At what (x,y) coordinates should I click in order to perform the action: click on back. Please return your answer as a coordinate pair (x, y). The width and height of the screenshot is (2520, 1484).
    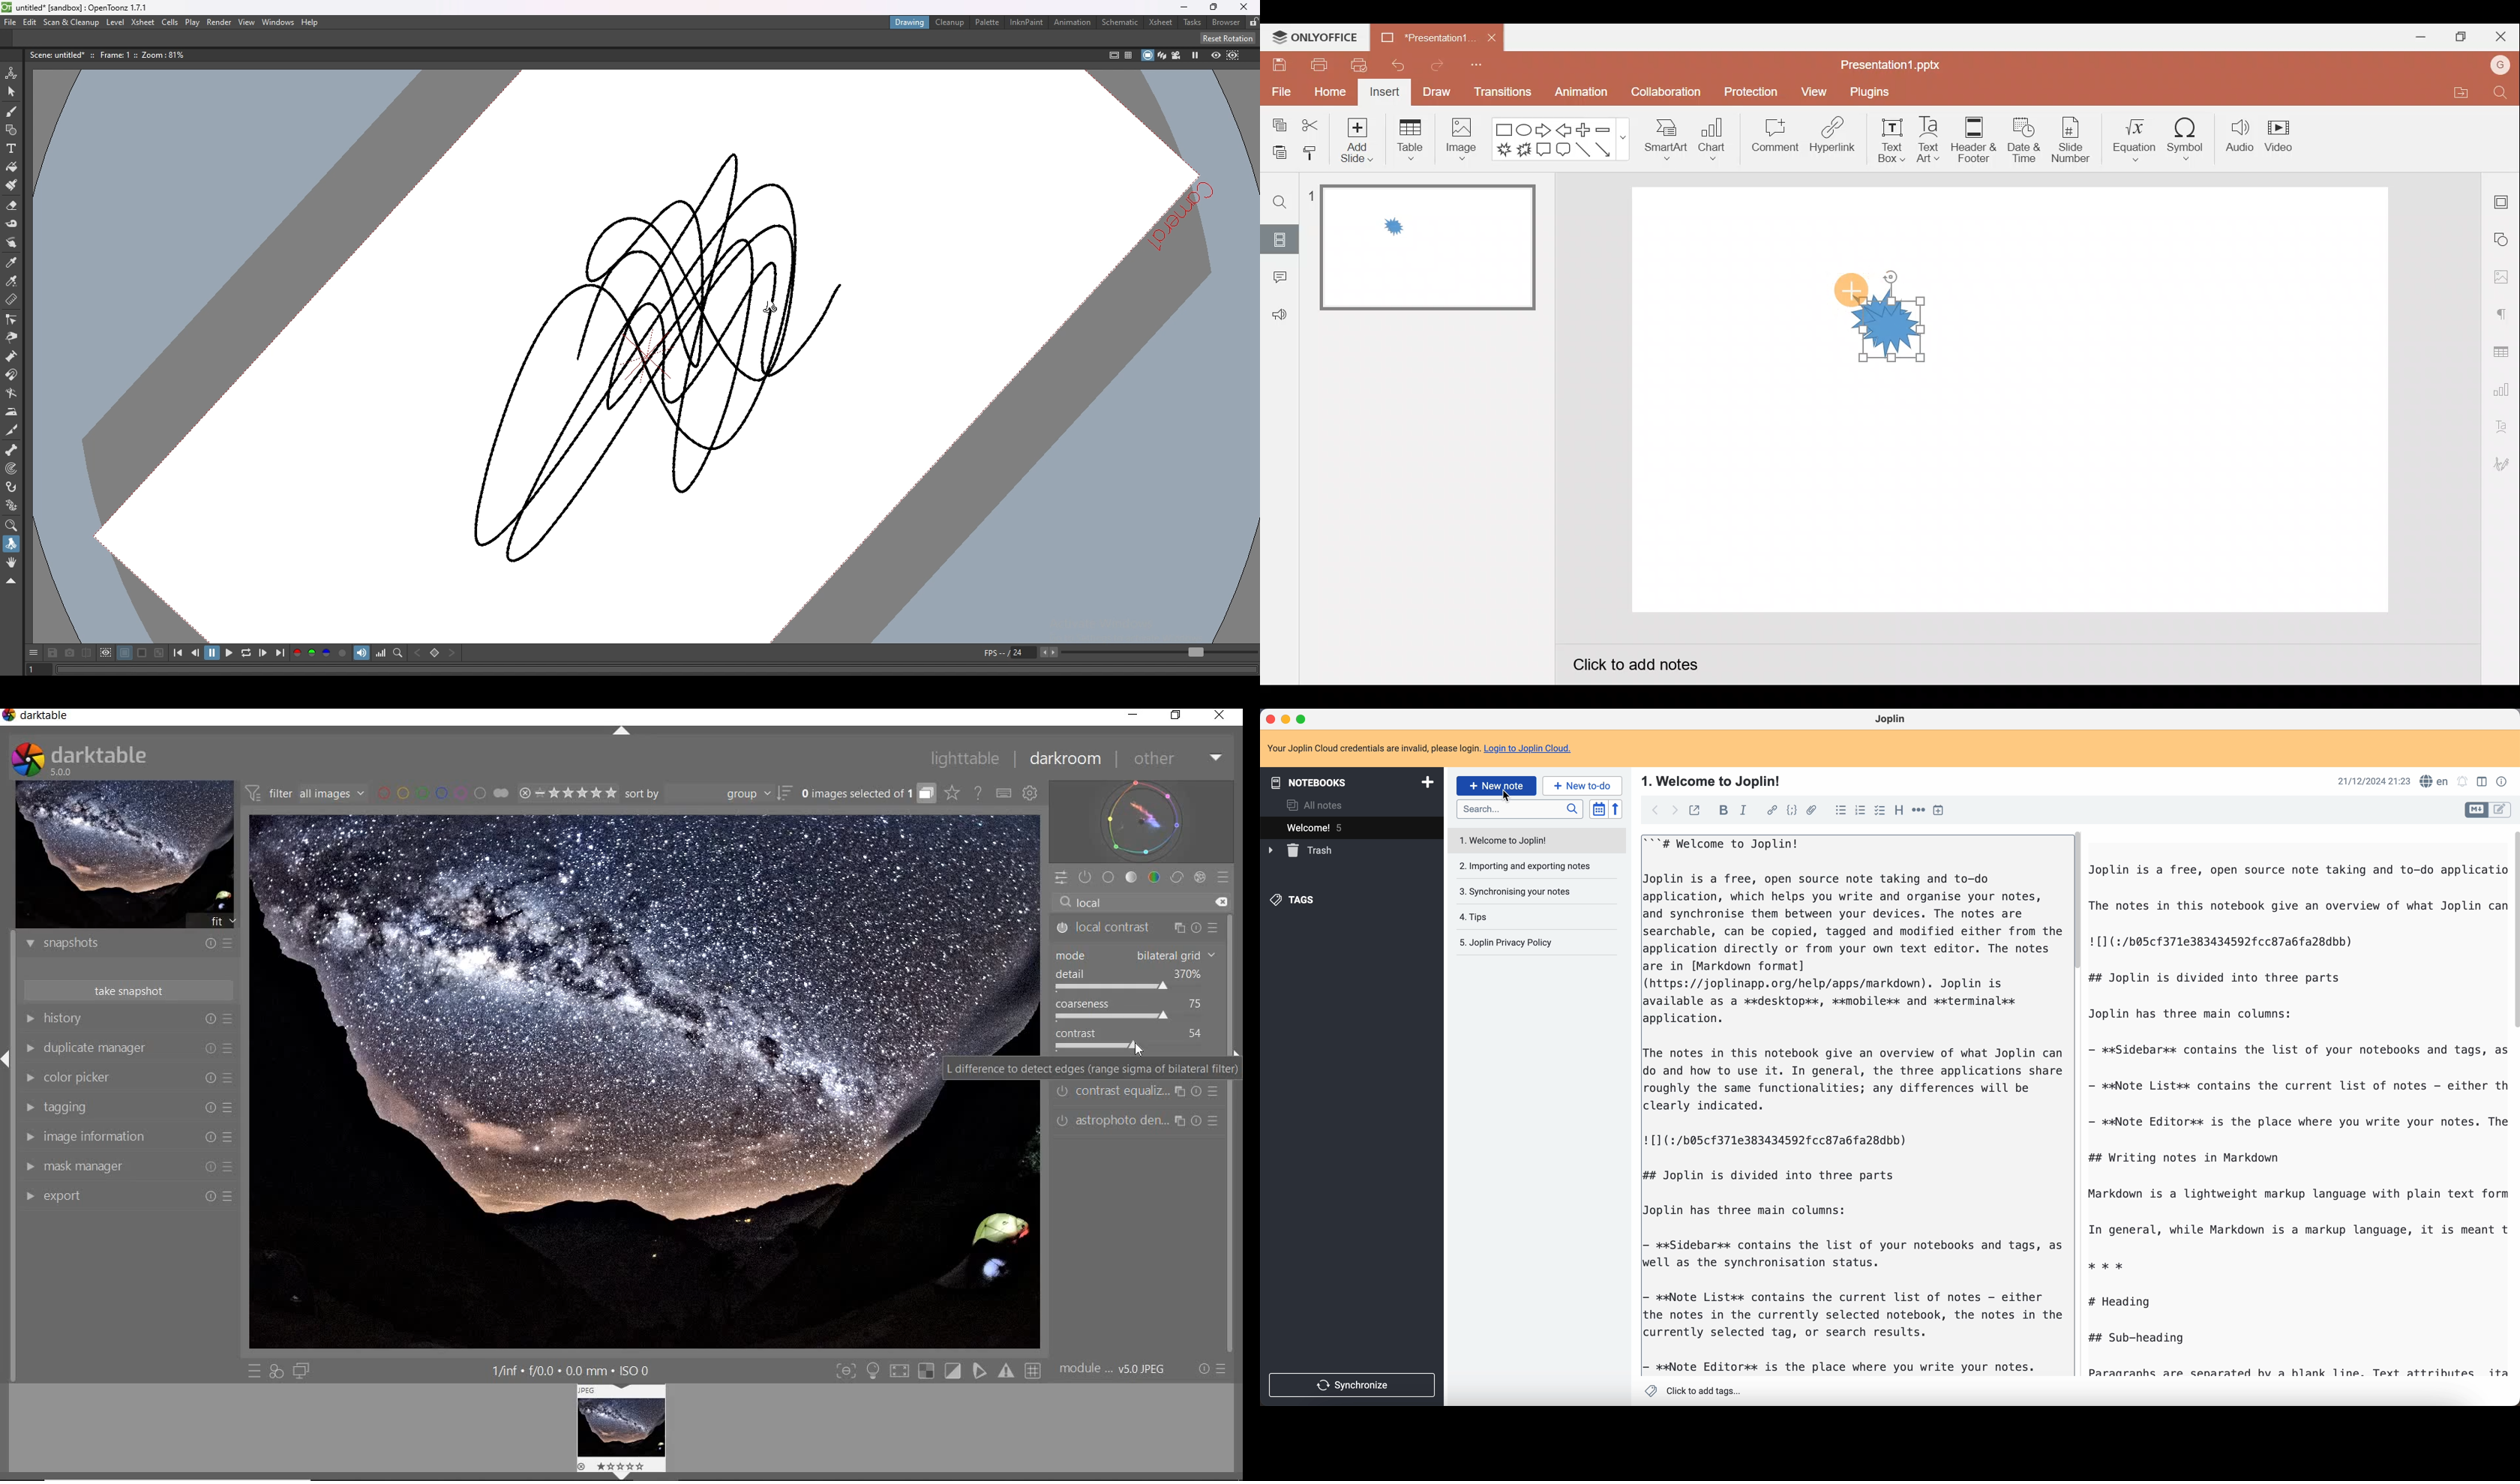
    Looking at the image, I should click on (1654, 809).